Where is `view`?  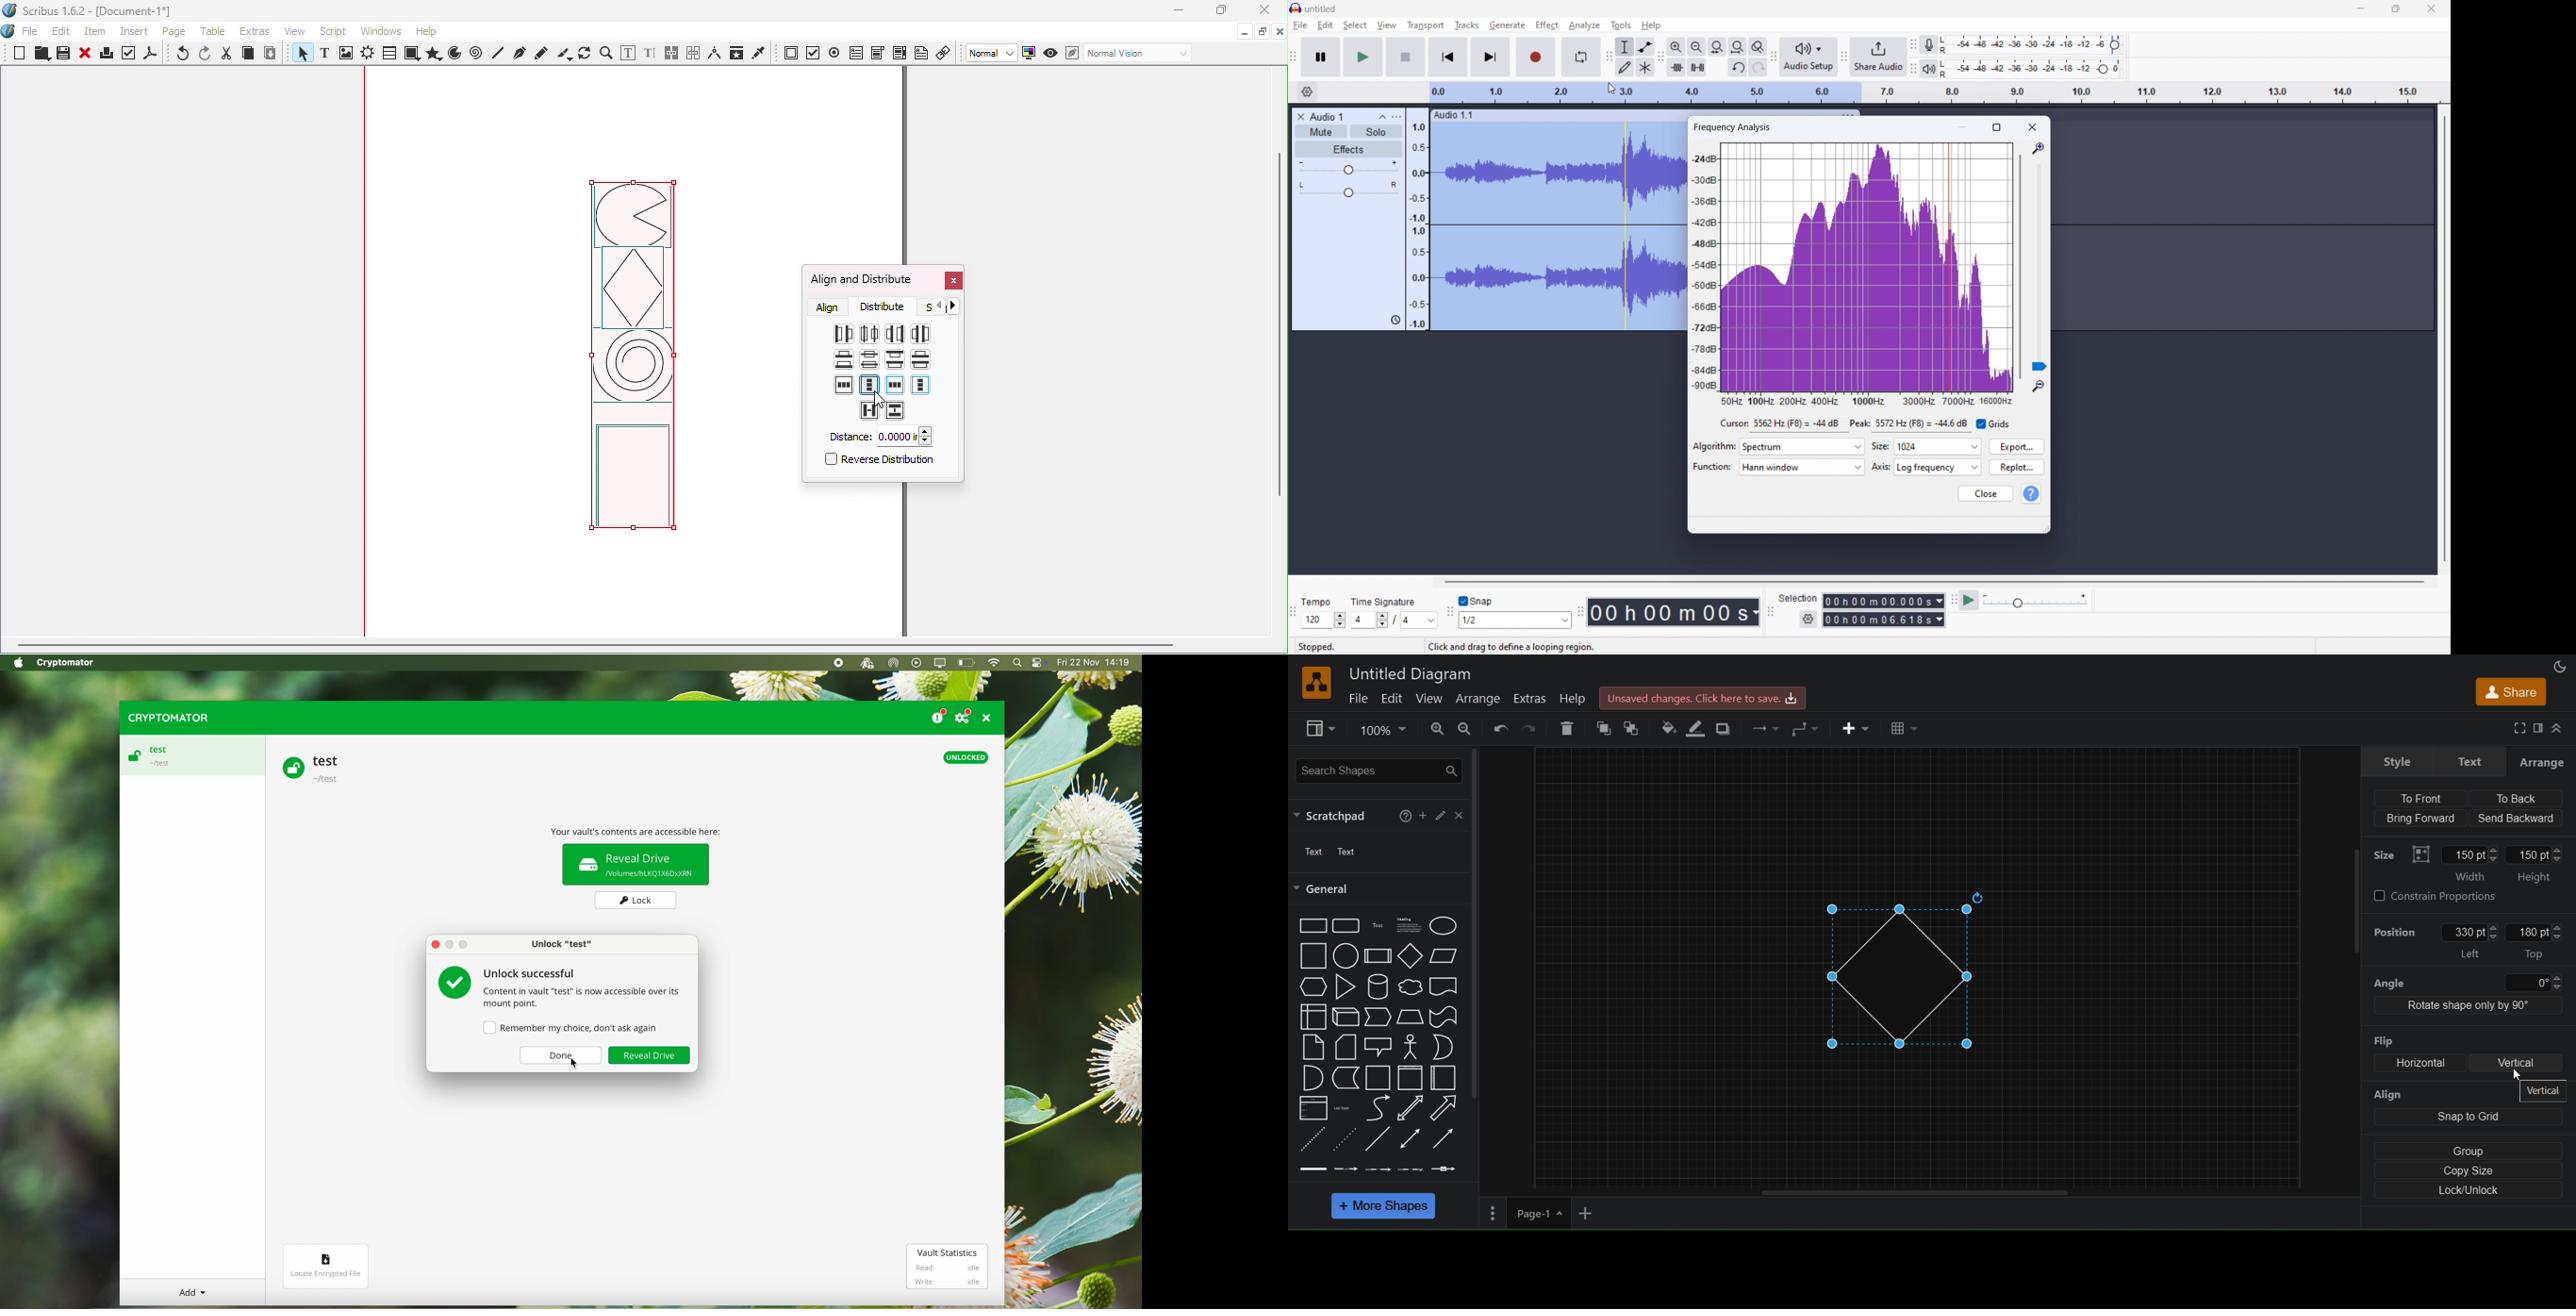 view is located at coordinates (1434, 699).